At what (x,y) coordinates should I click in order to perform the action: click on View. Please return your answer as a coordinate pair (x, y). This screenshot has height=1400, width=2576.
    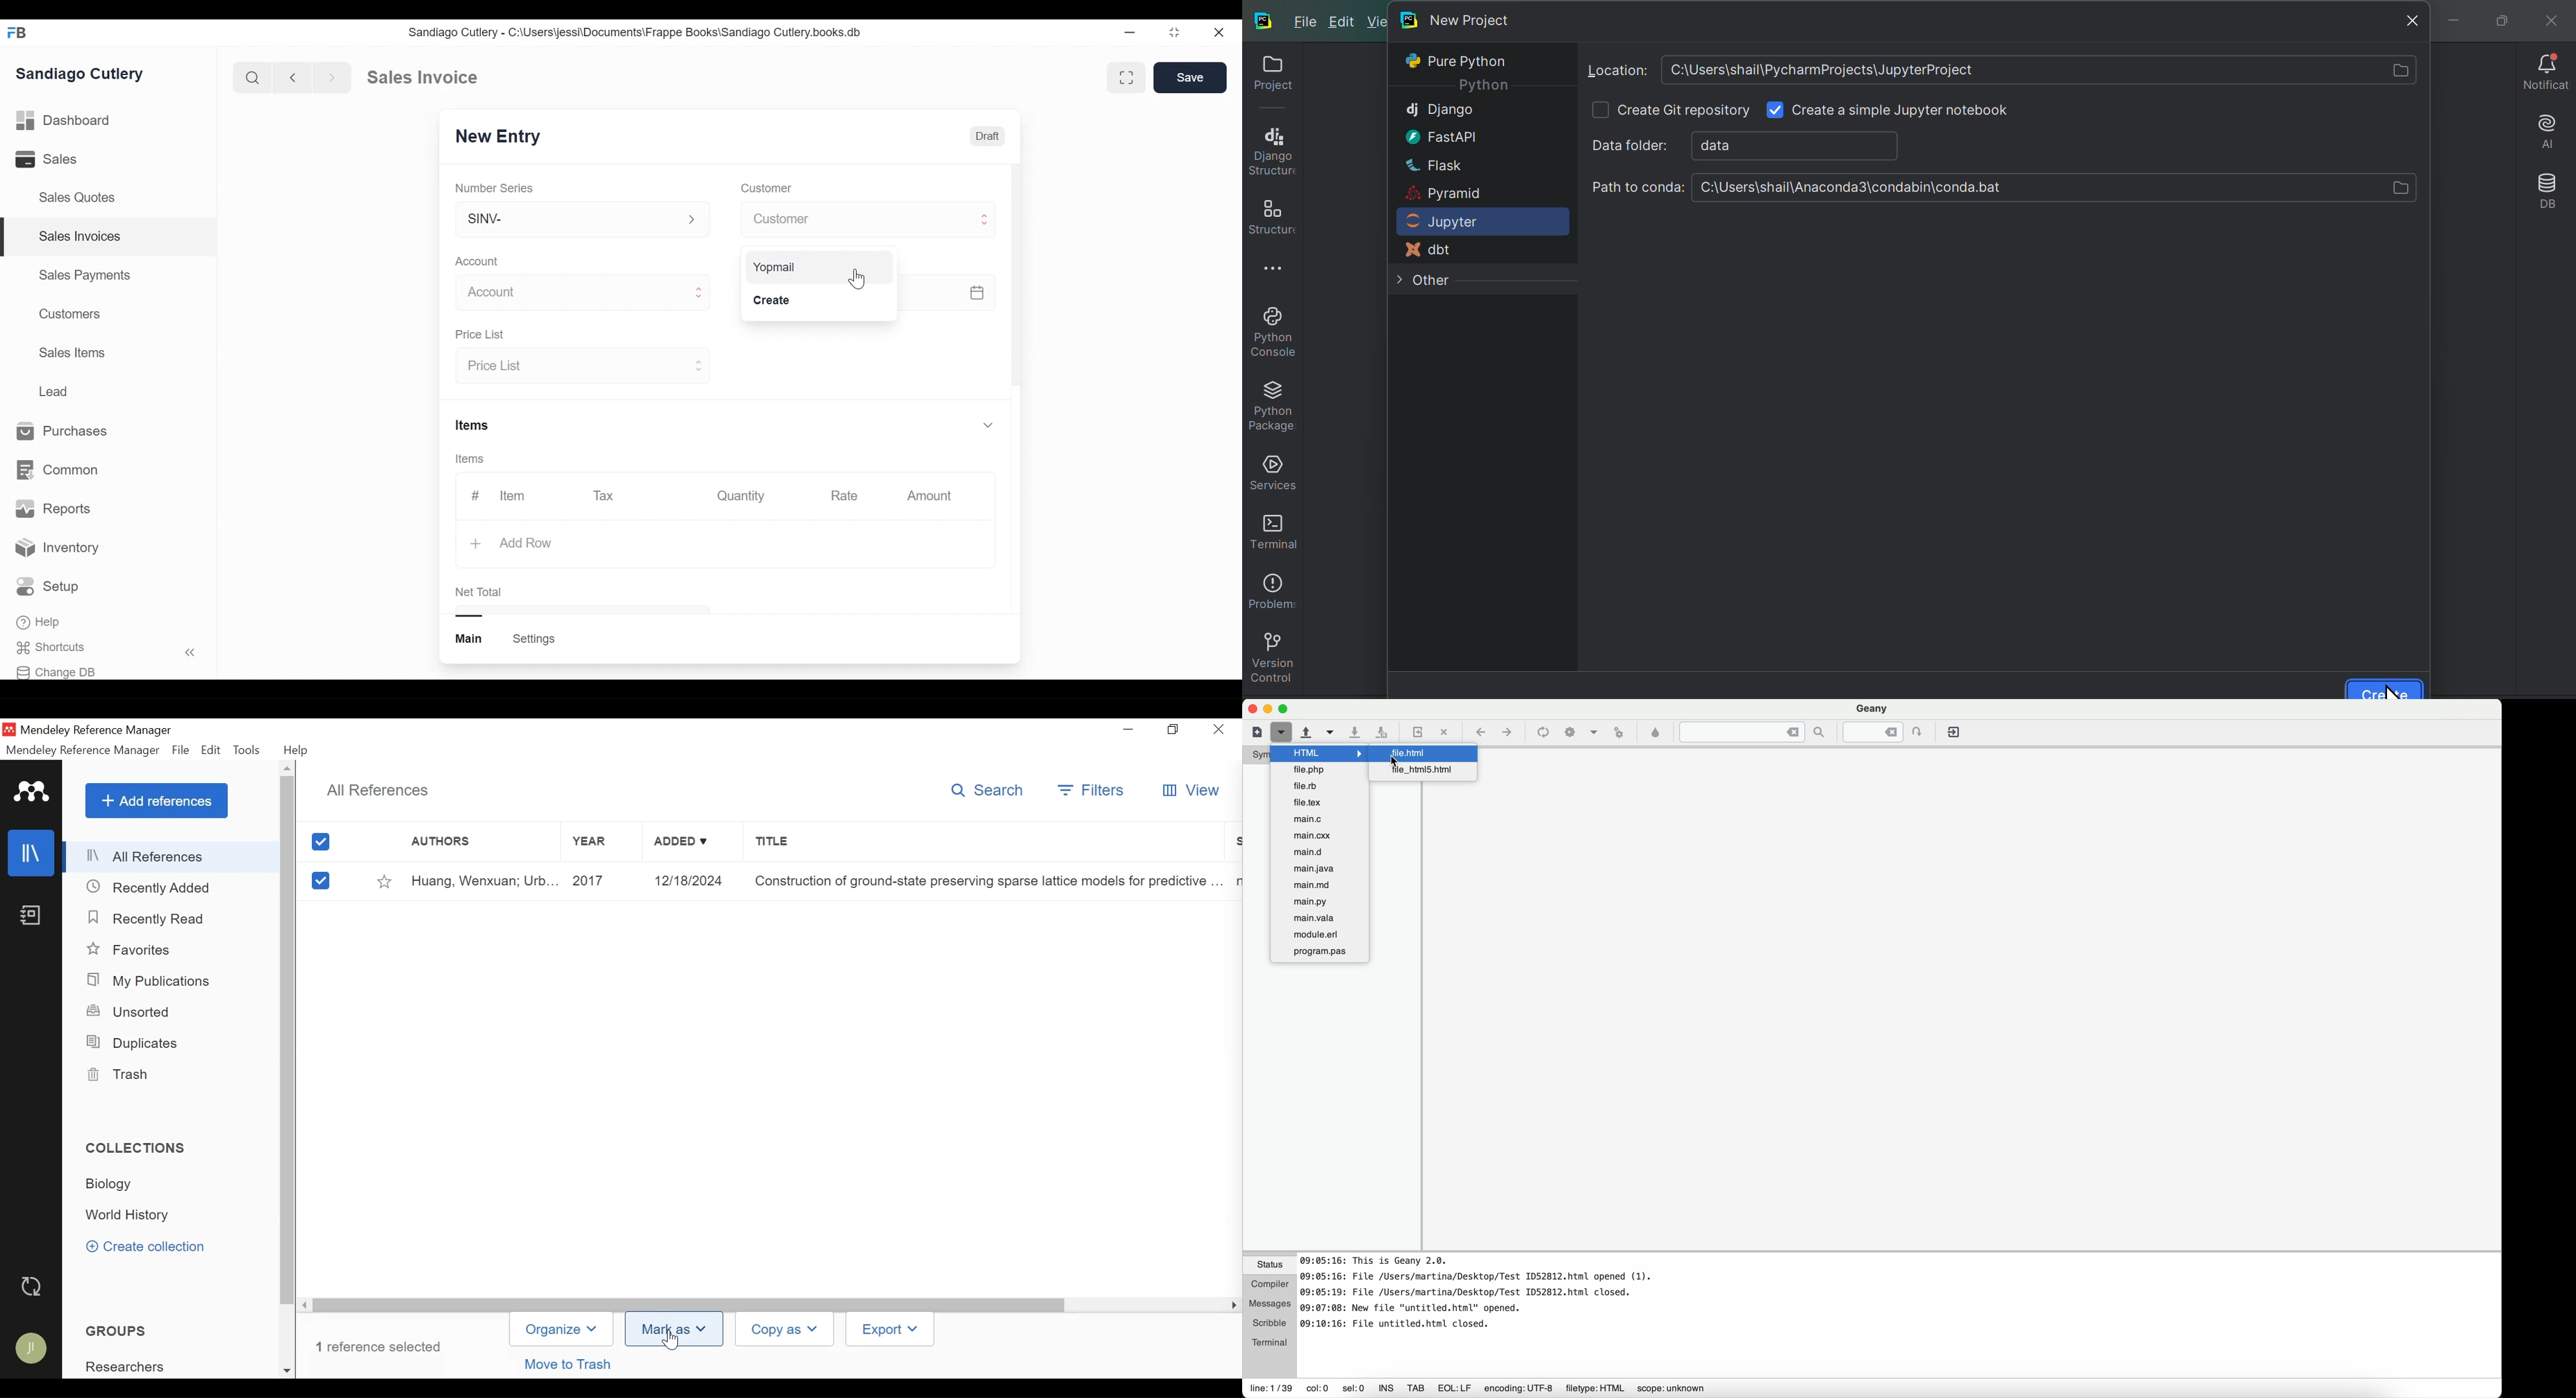
    Looking at the image, I should click on (1191, 792).